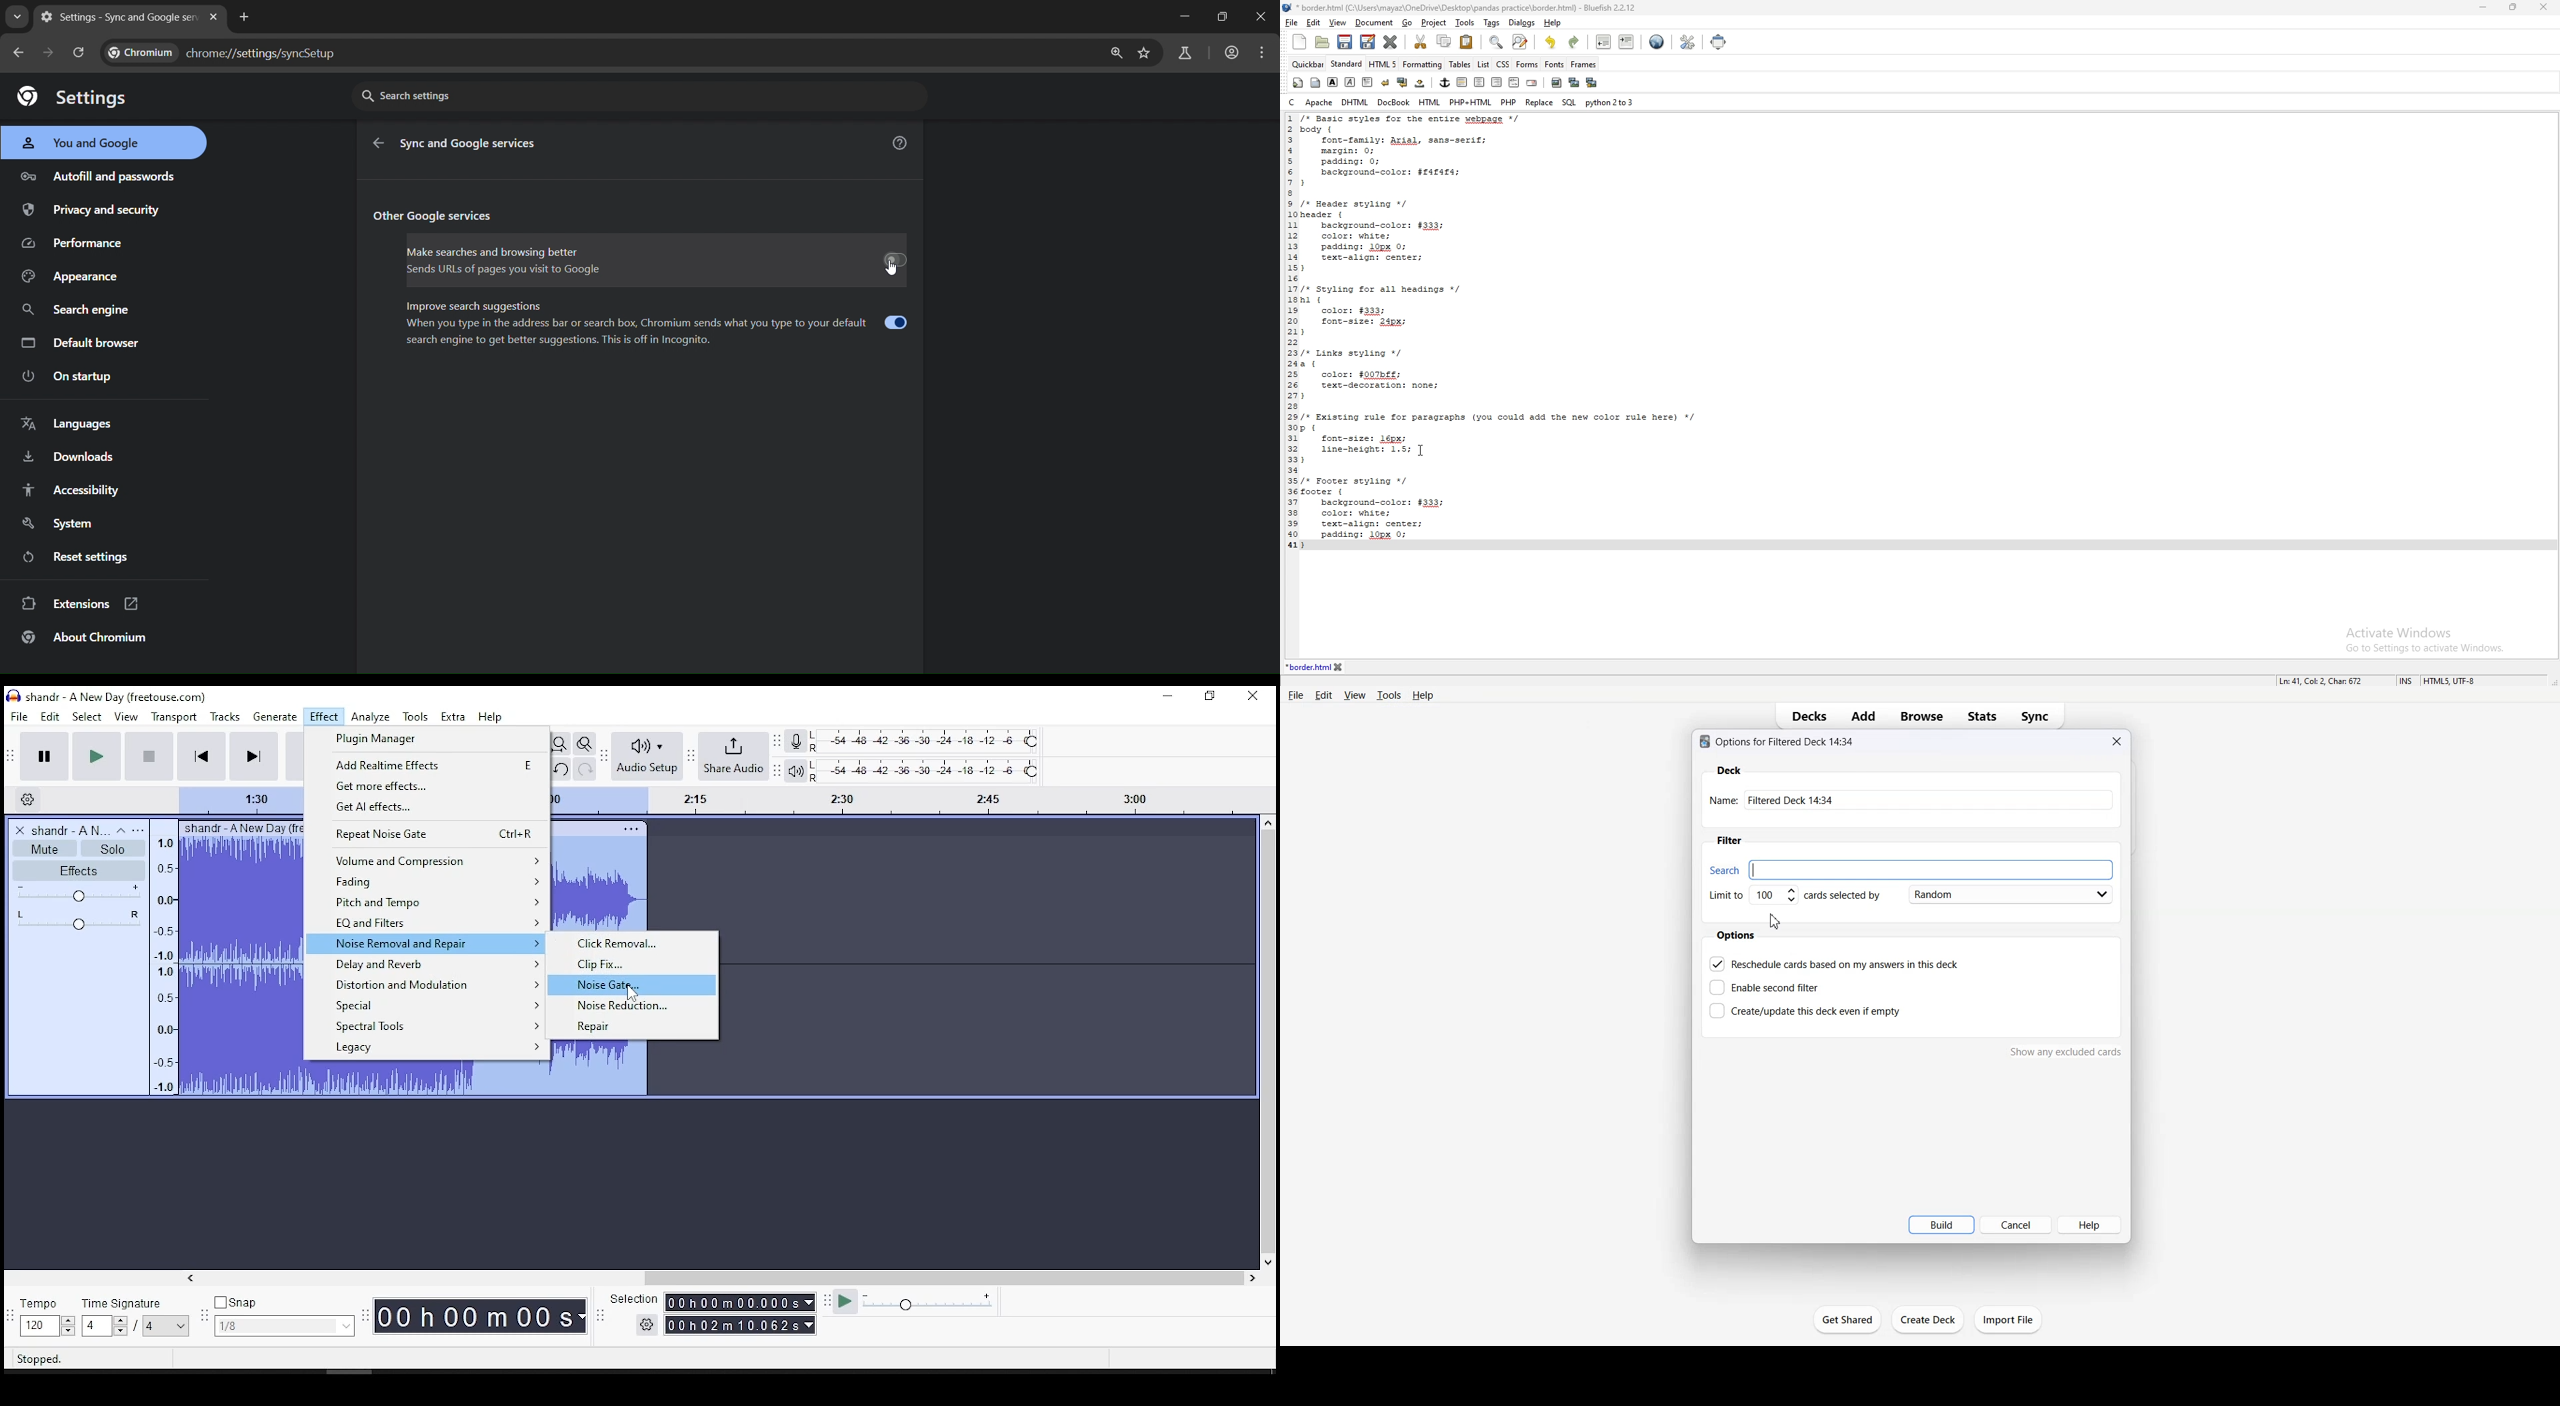  What do you see at coordinates (140, 829) in the screenshot?
I see `open menu` at bounding box center [140, 829].